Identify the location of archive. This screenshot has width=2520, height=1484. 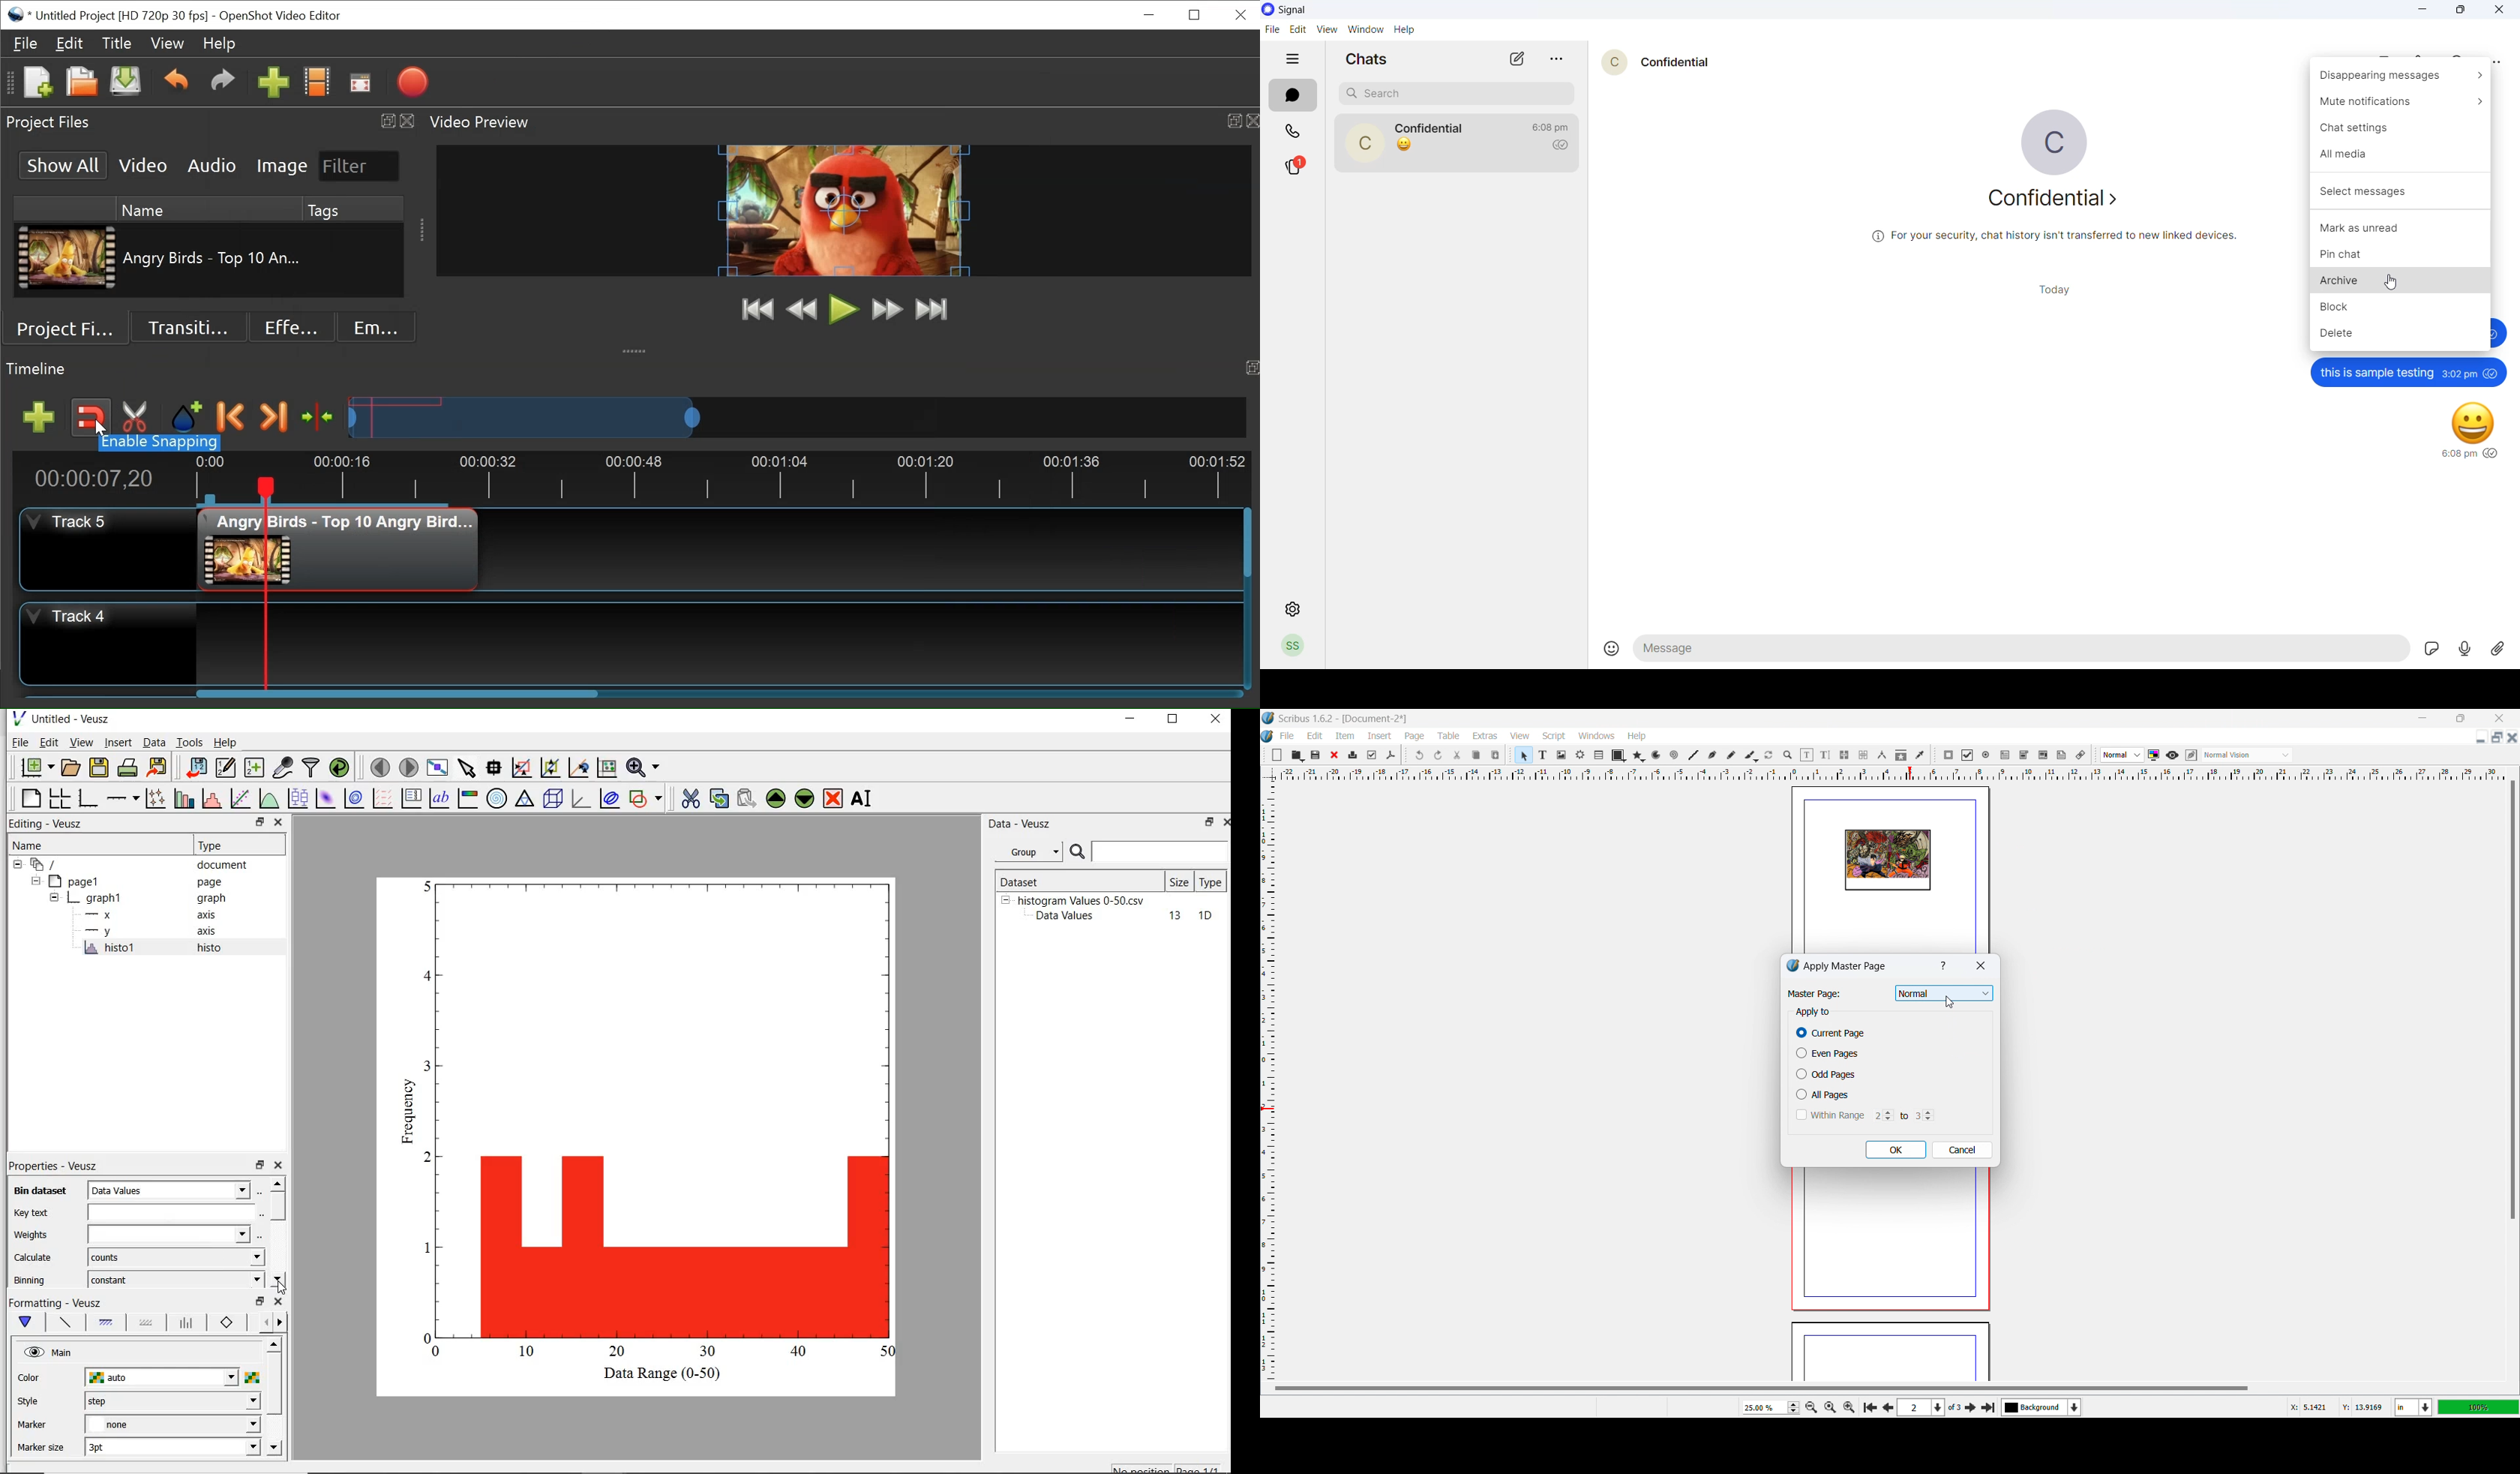
(2399, 280).